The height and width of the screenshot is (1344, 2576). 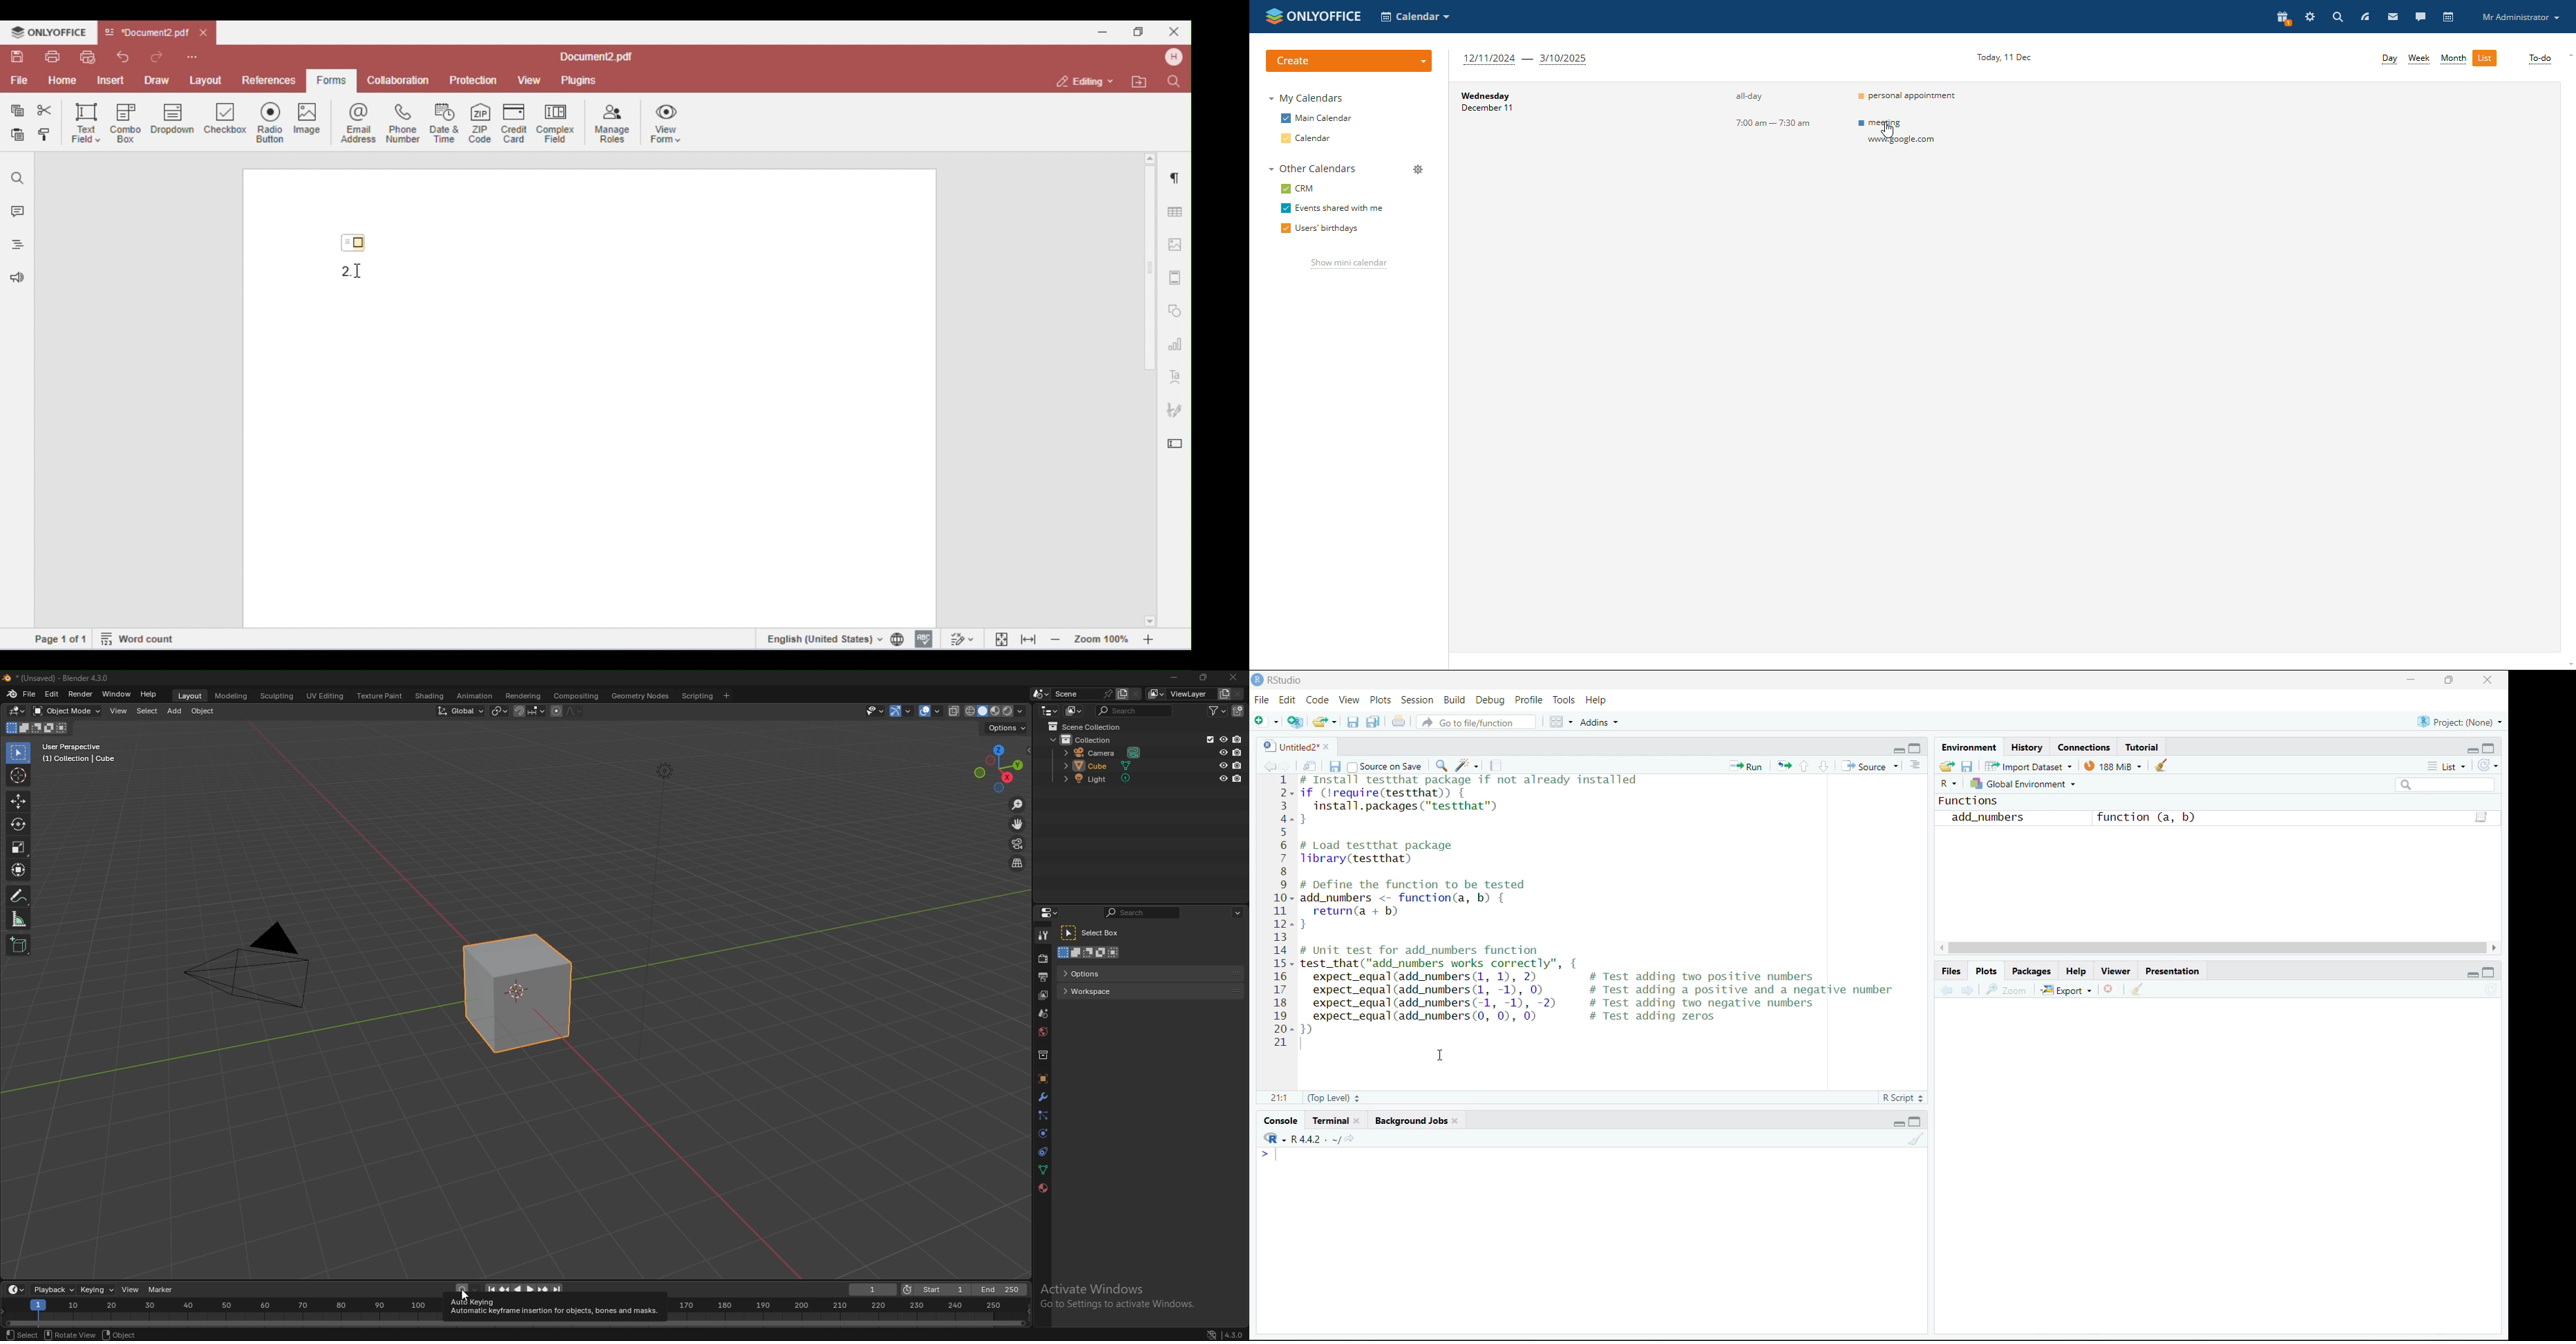 What do you see at coordinates (1325, 721) in the screenshot?
I see `open an existing file` at bounding box center [1325, 721].